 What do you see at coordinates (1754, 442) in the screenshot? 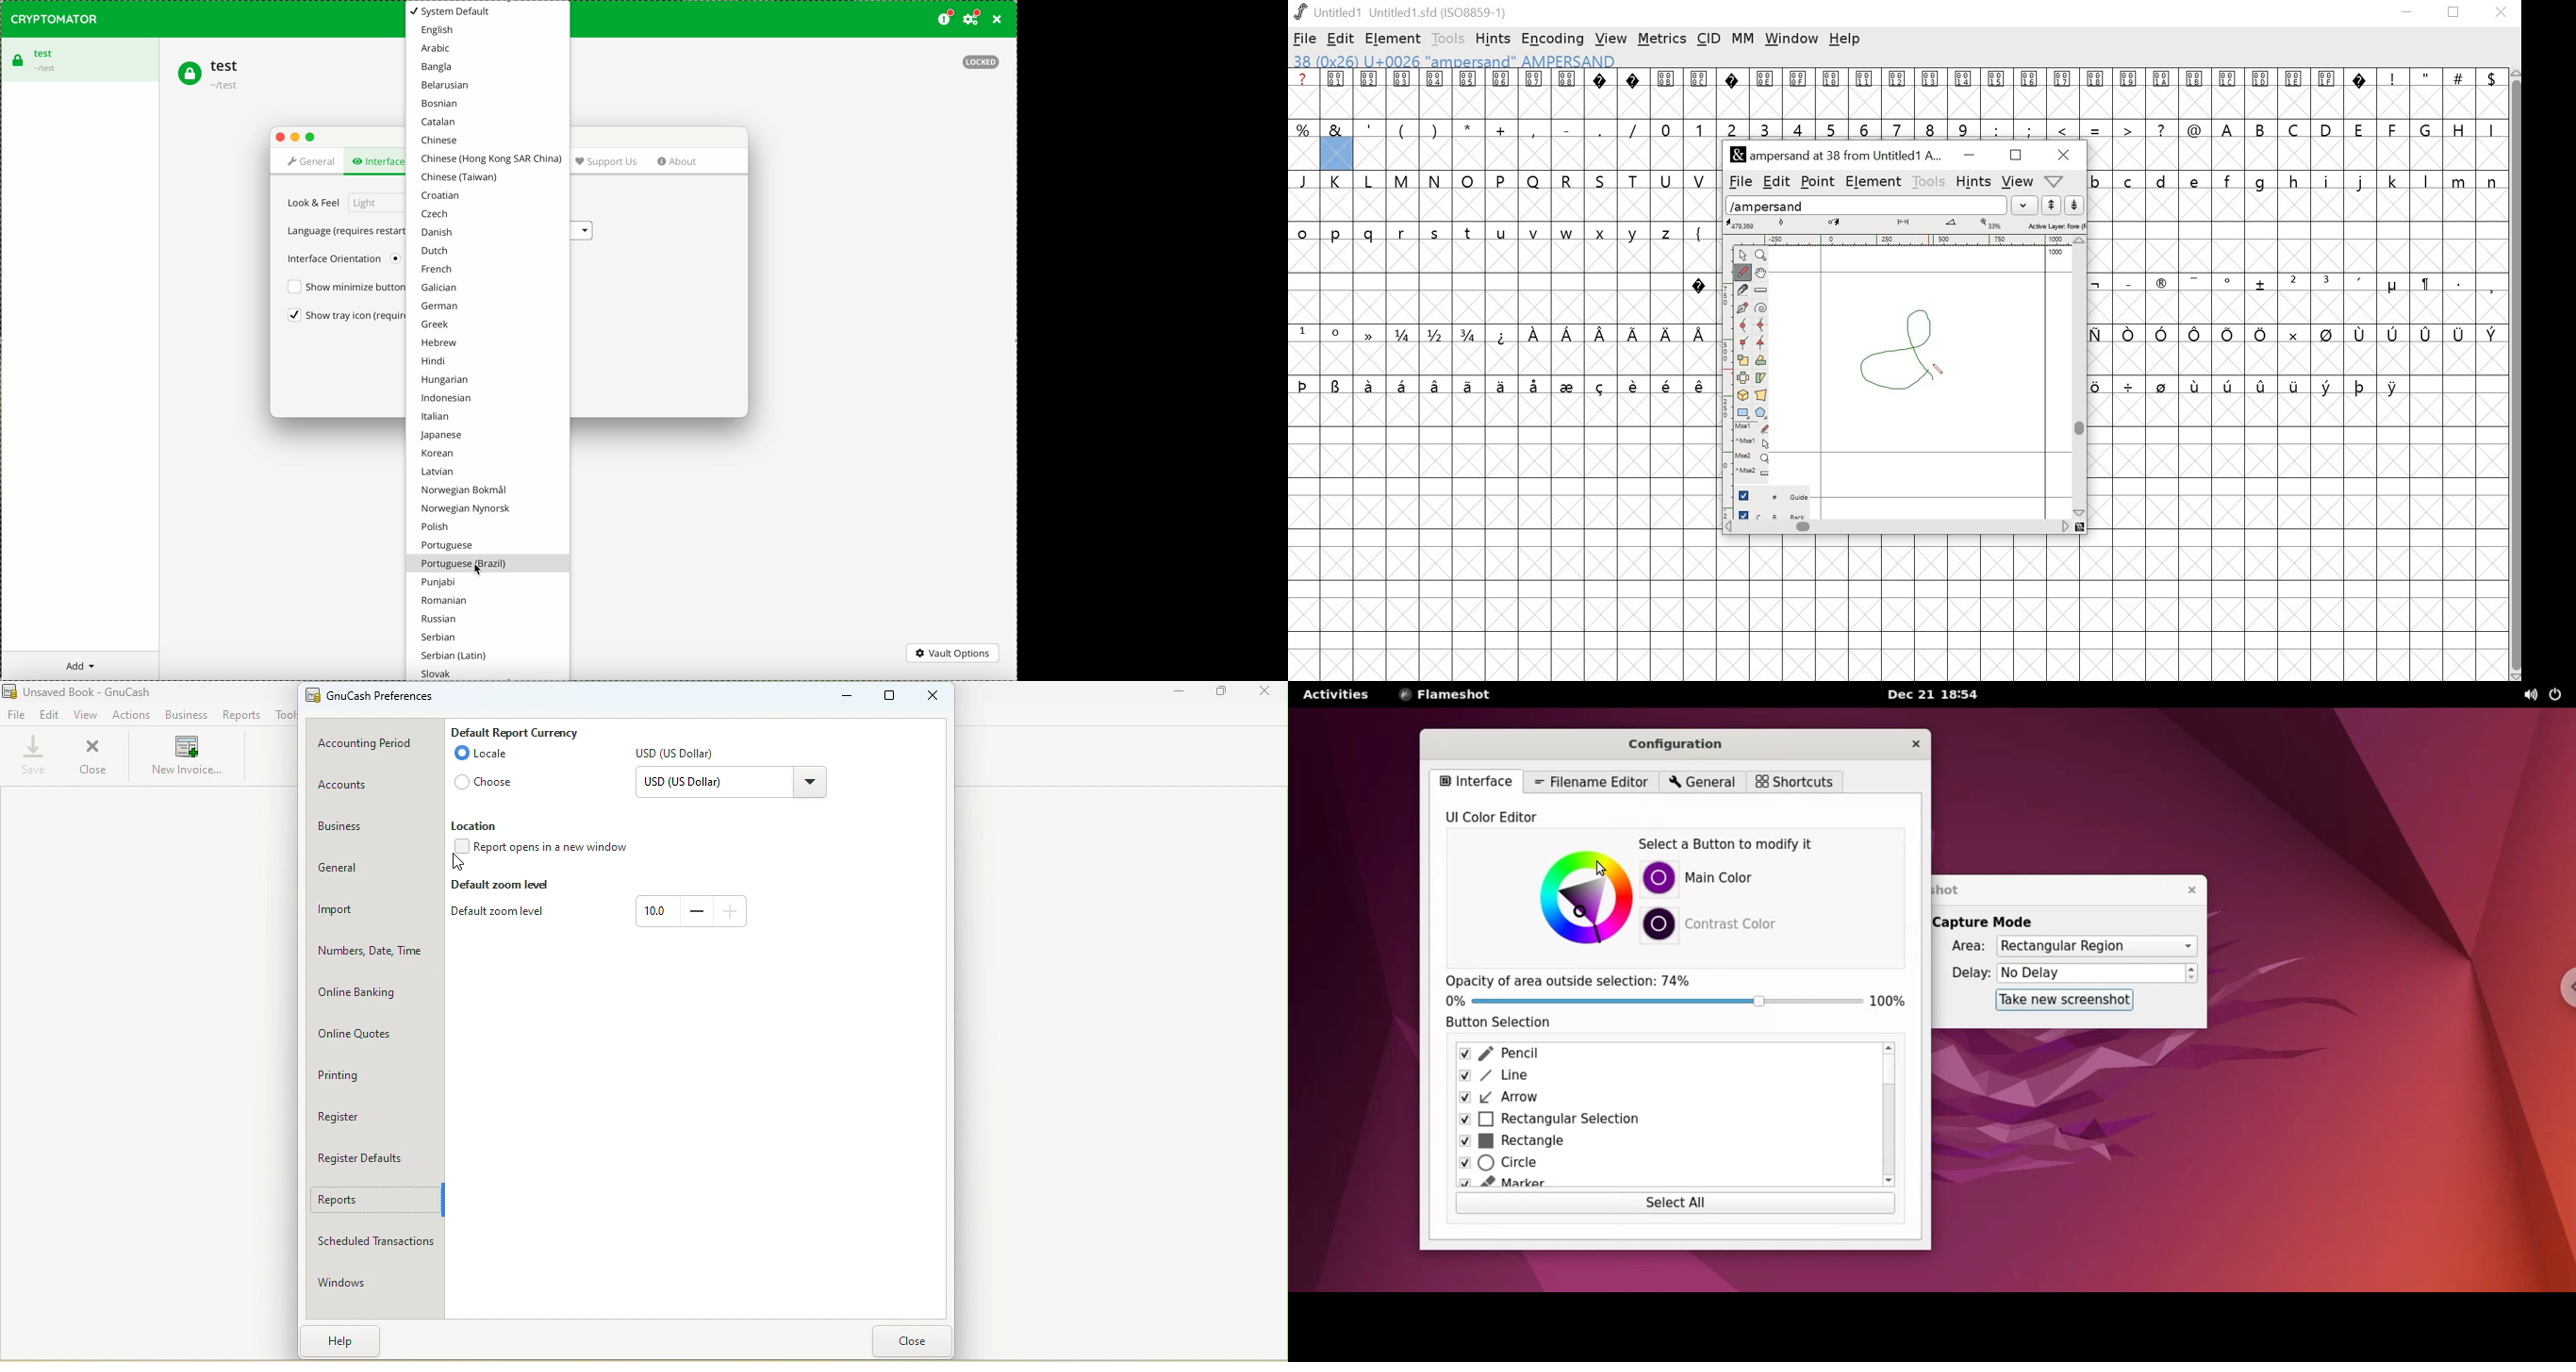
I see `^Mse1` at bounding box center [1754, 442].